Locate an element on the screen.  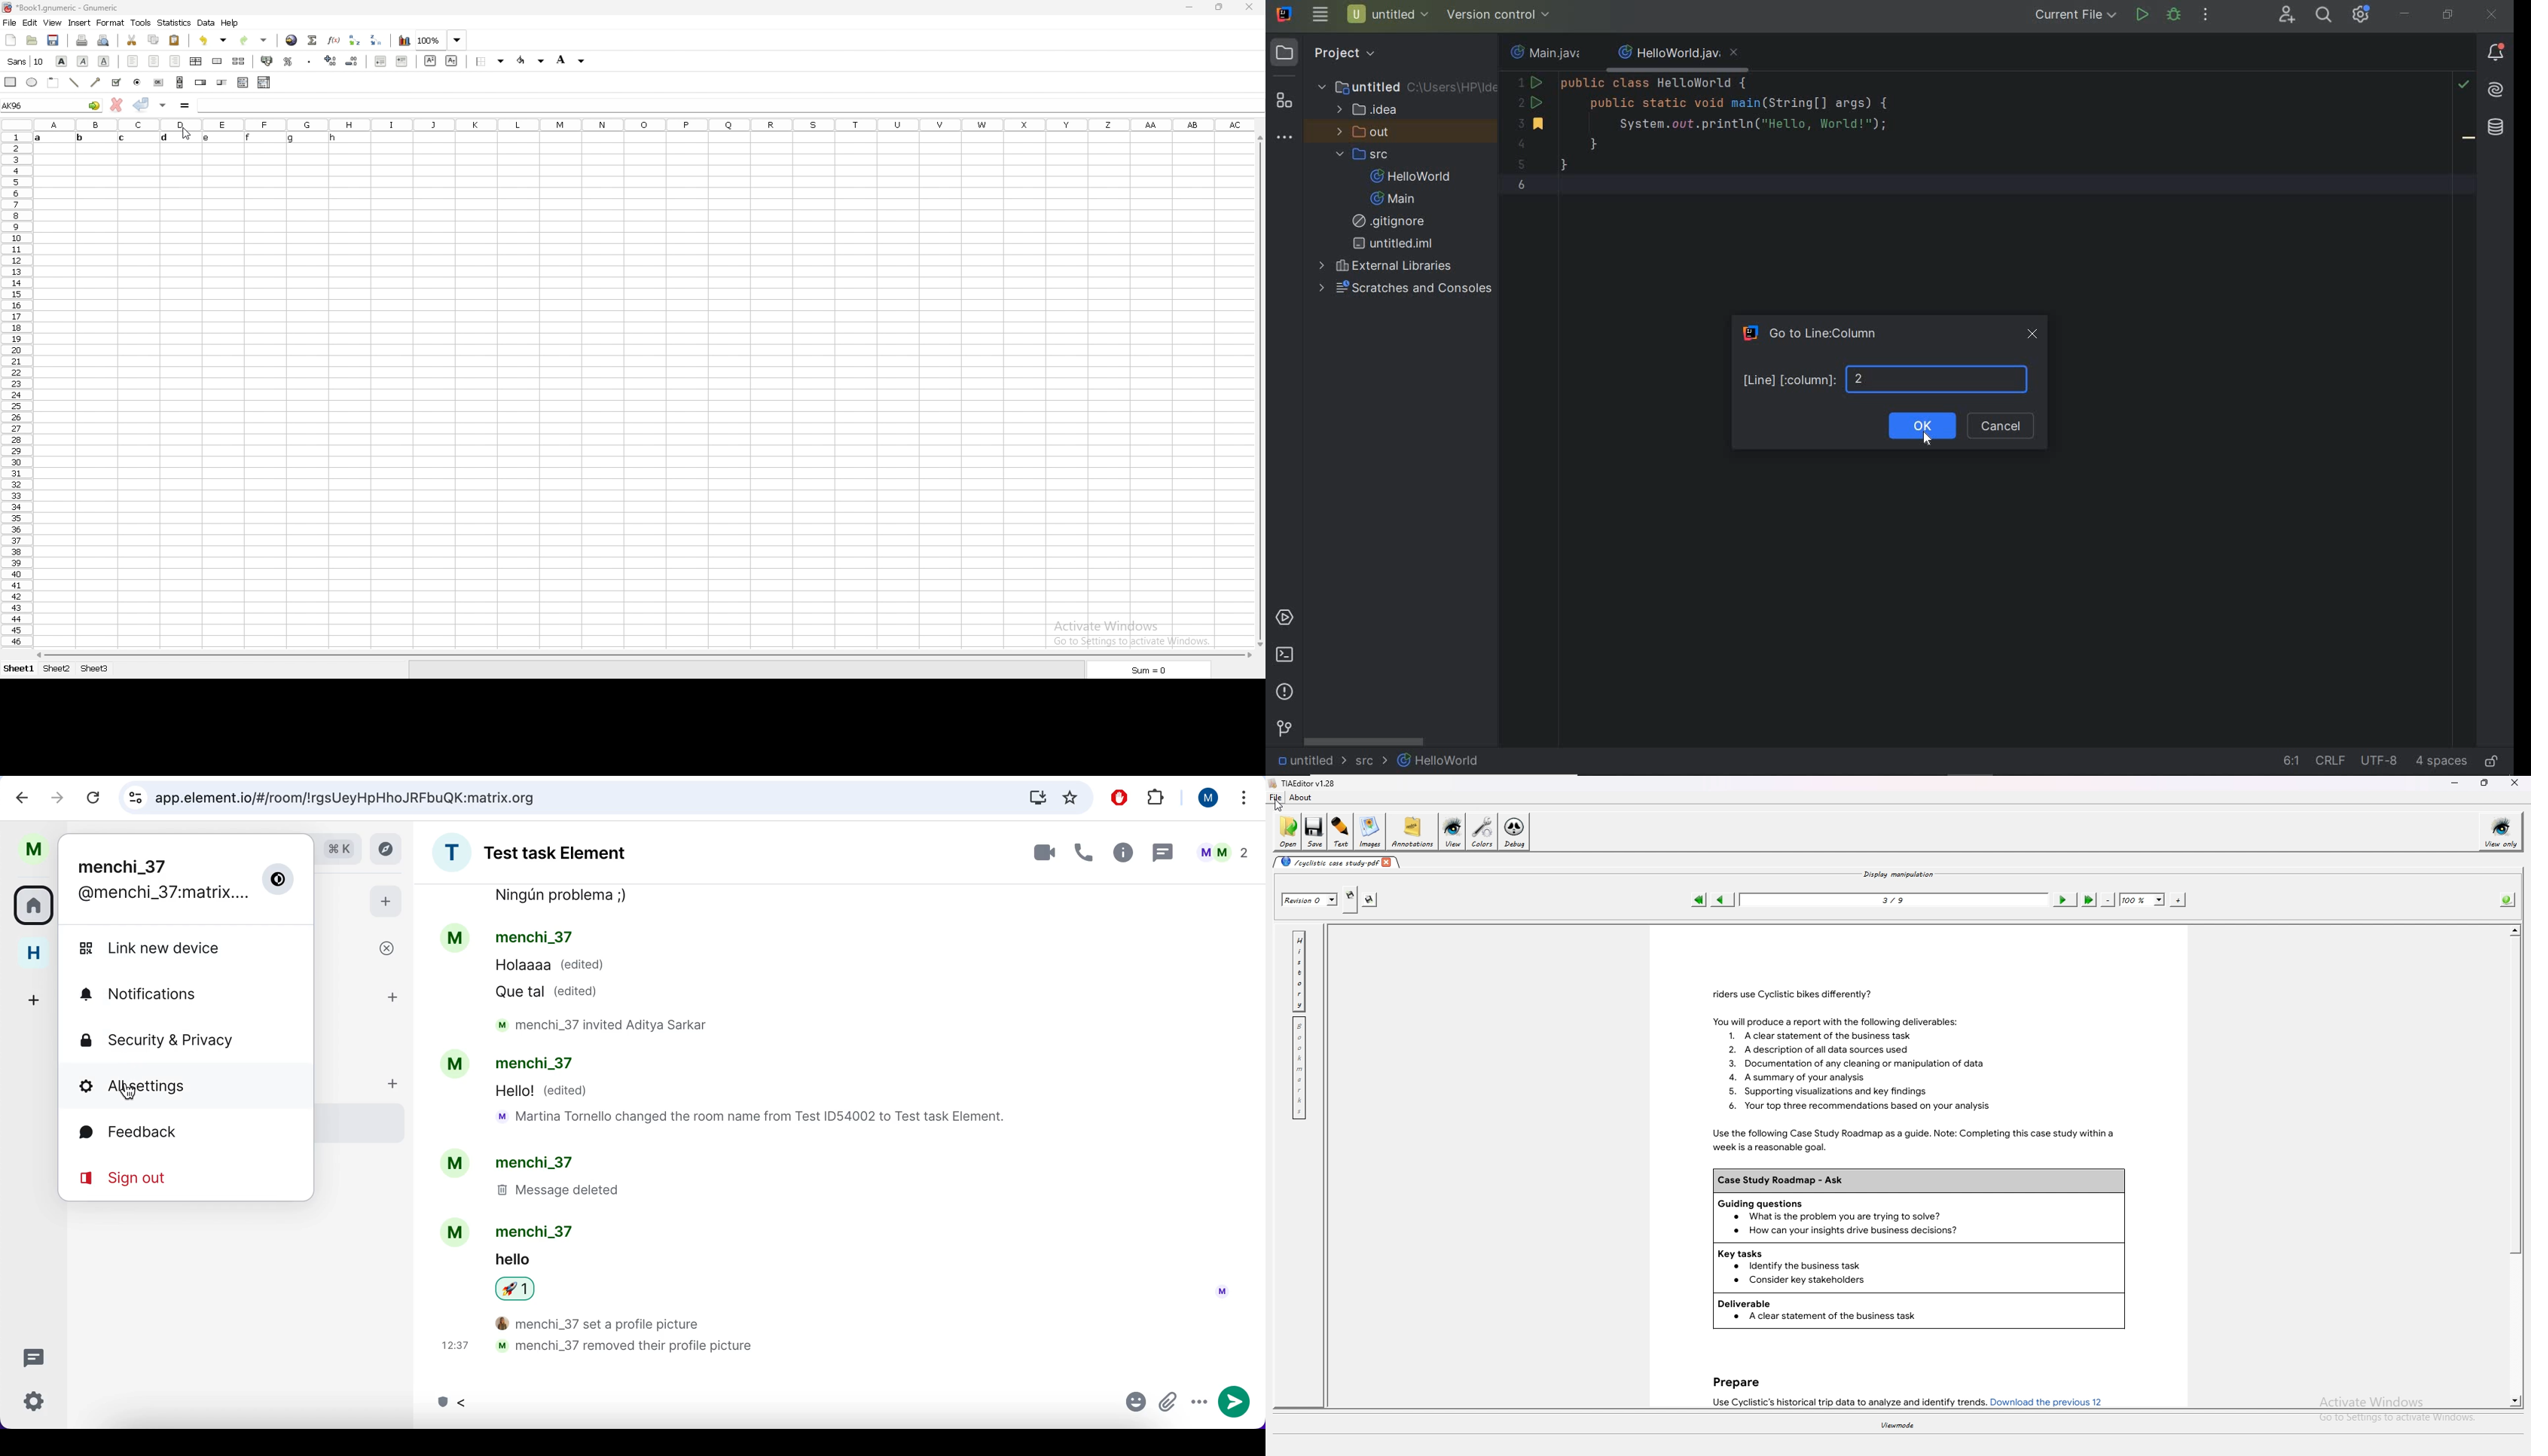
welcome is located at coordinates (362, 950).